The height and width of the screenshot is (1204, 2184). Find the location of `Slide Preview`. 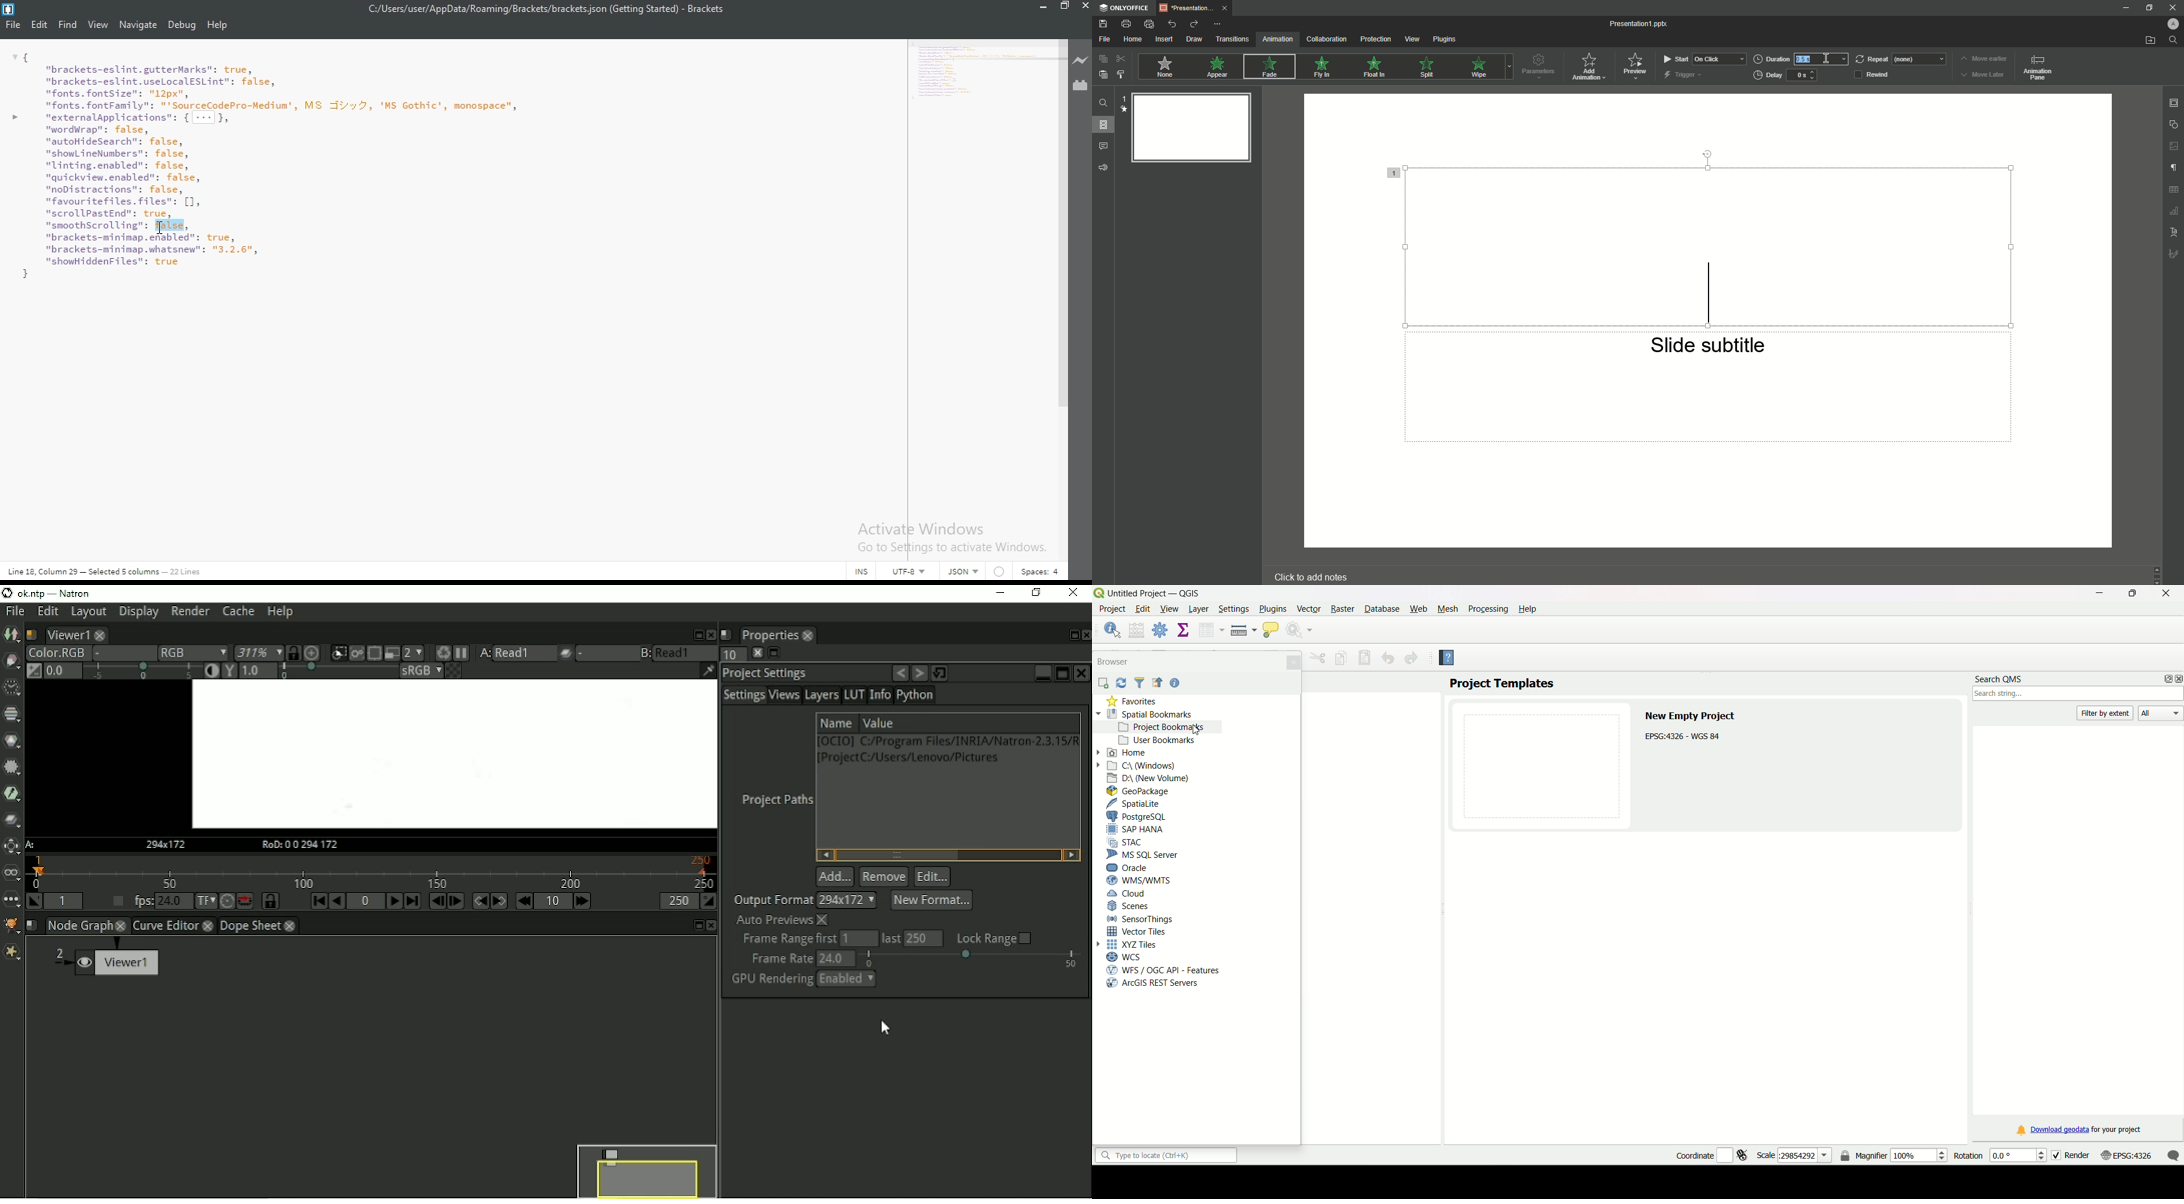

Slide Preview is located at coordinates (1189, 127).